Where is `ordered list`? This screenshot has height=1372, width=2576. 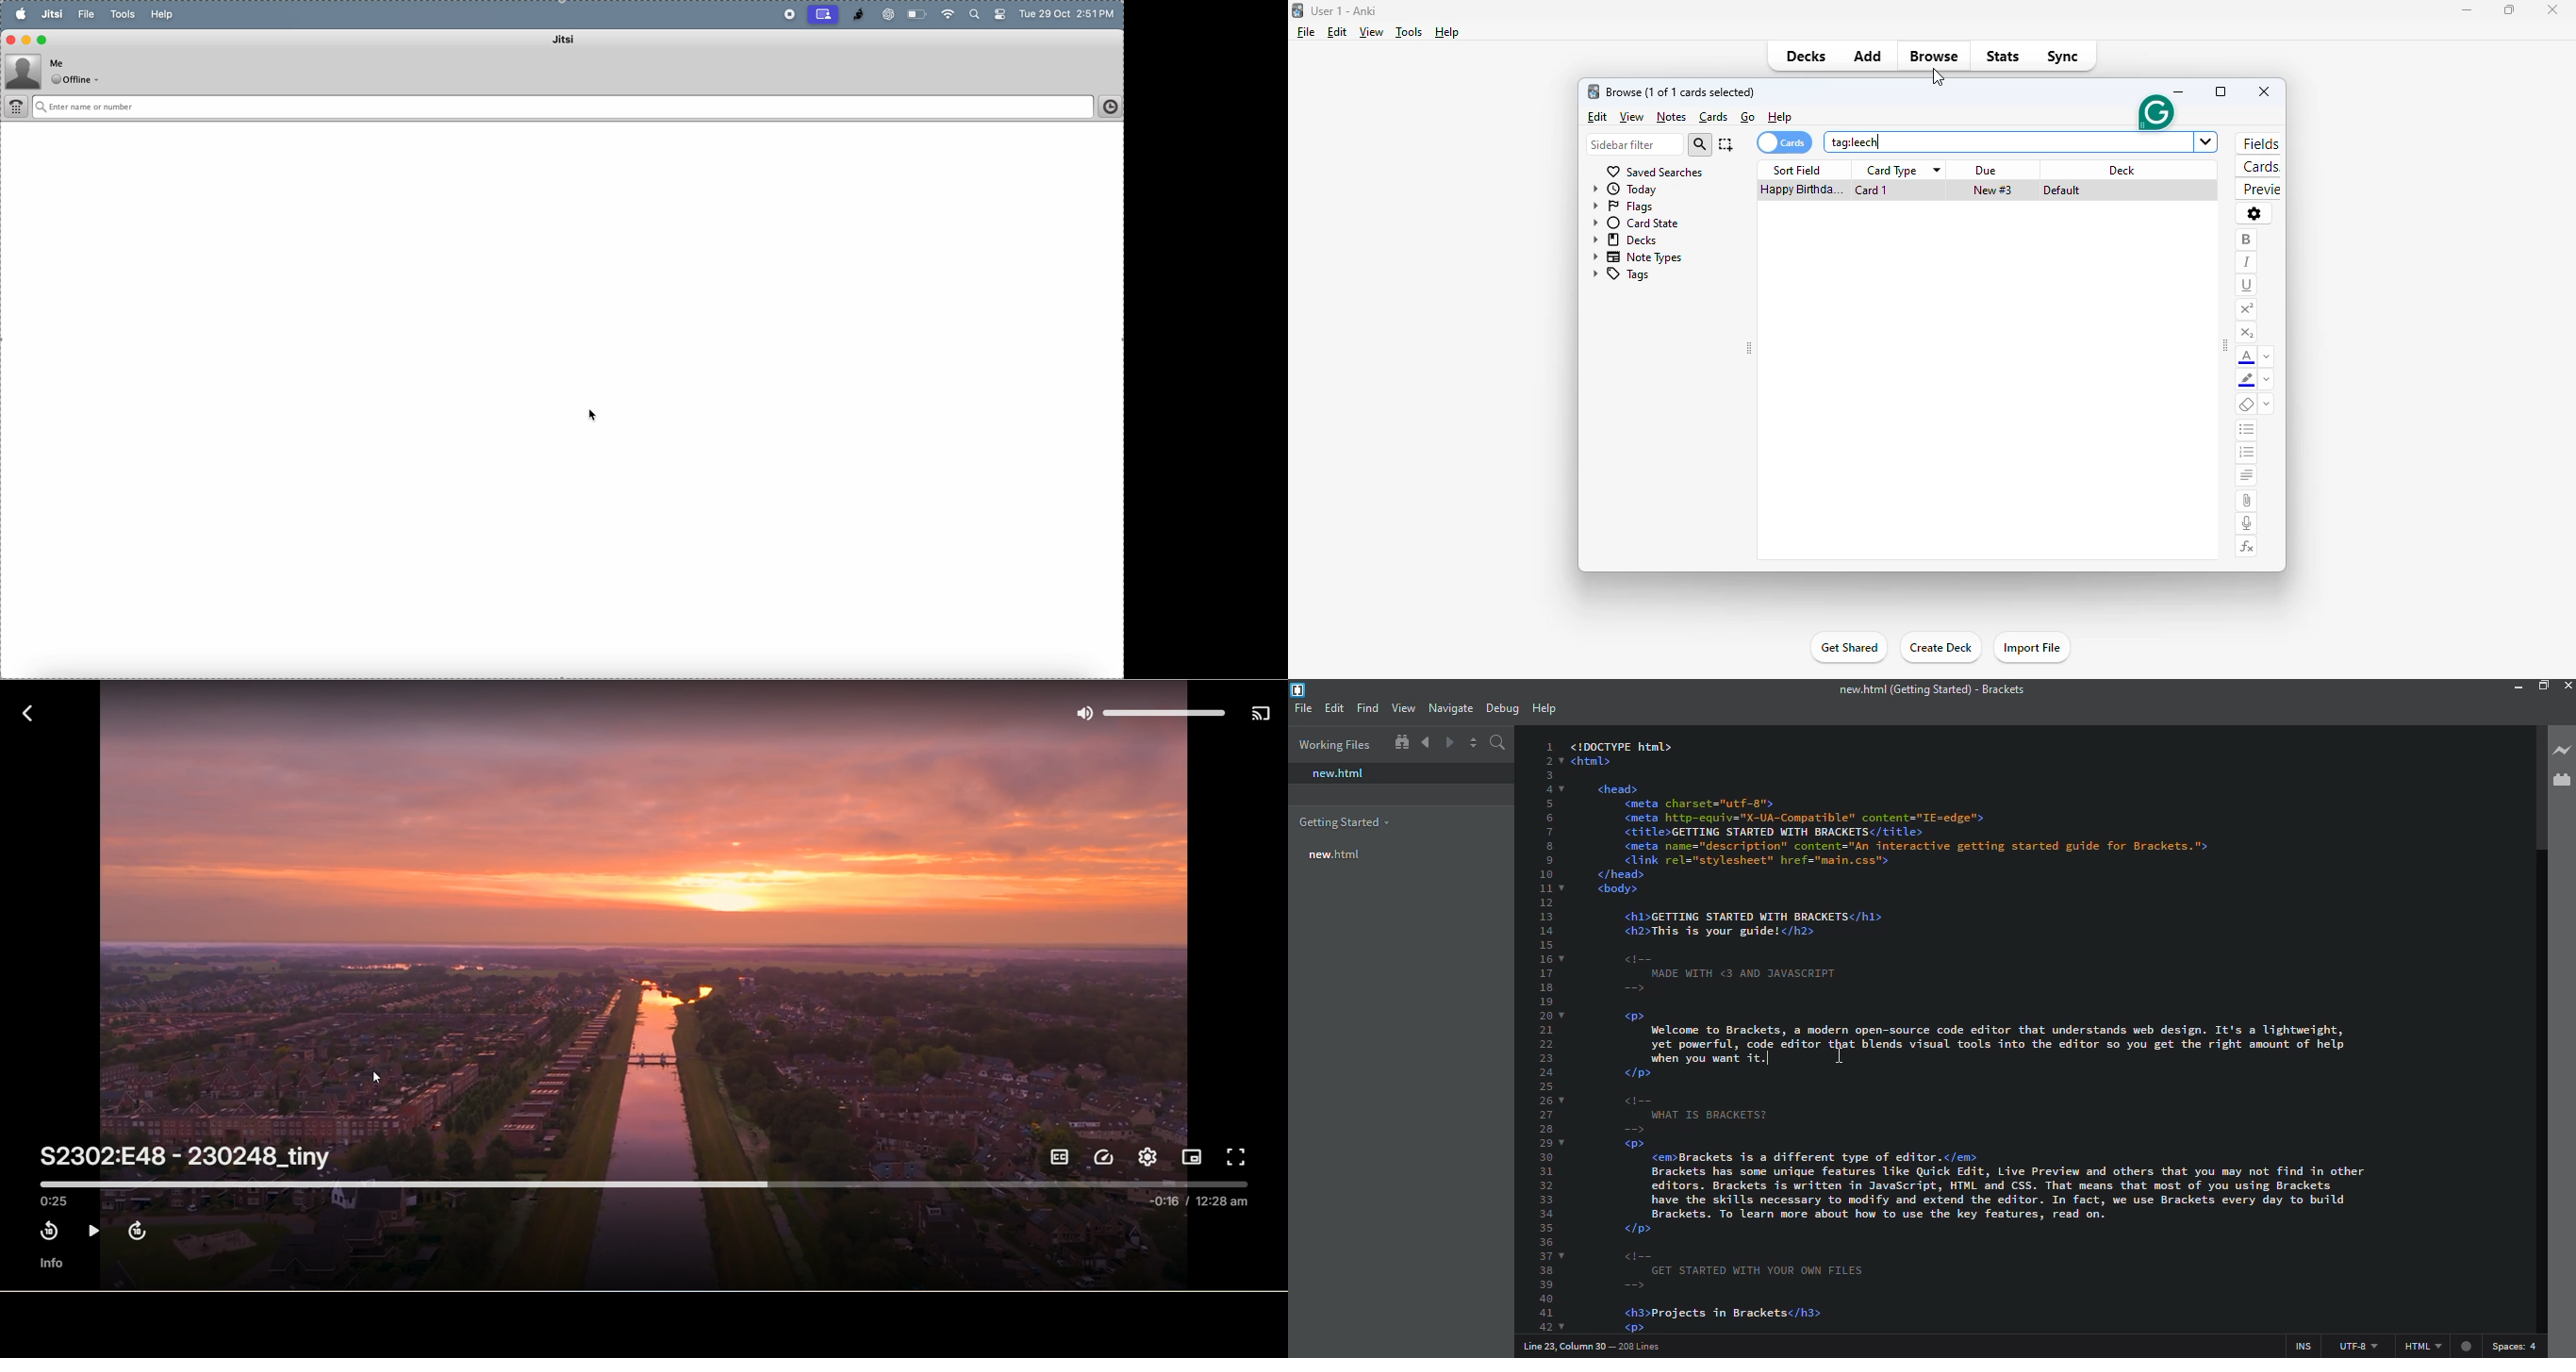
ordered list is located at coordinates (2246, 453).